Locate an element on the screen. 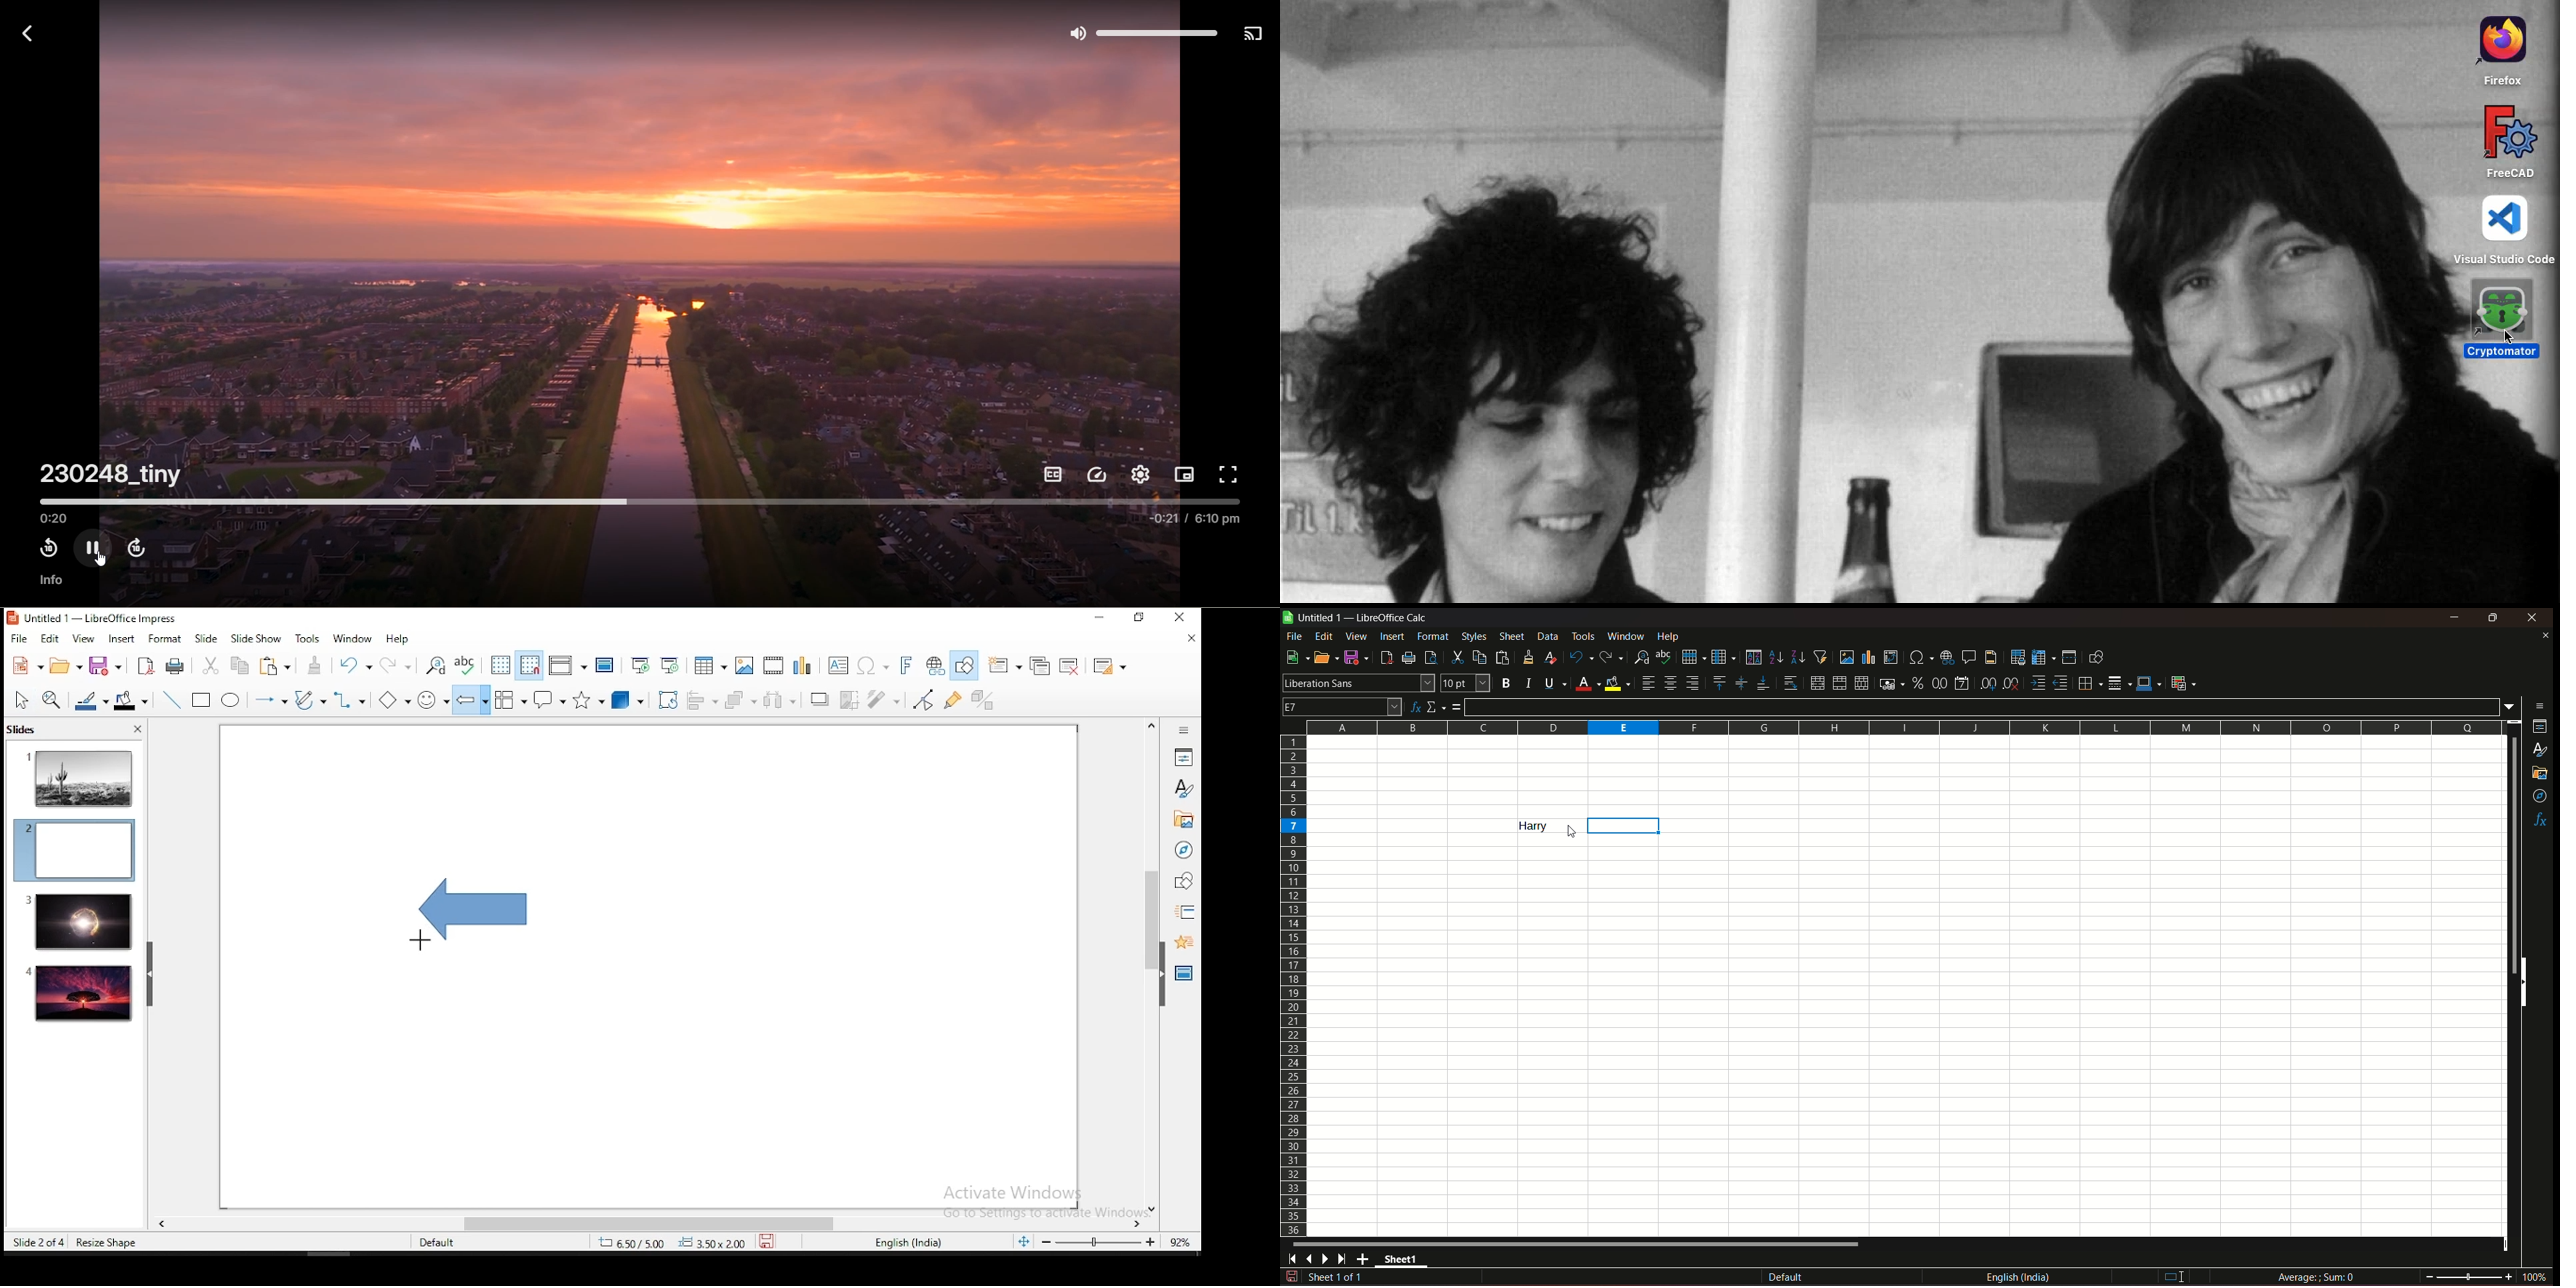 The height and width of the screenshot is (1288, 2576). show draw functions is located at coordinates (966, 665).